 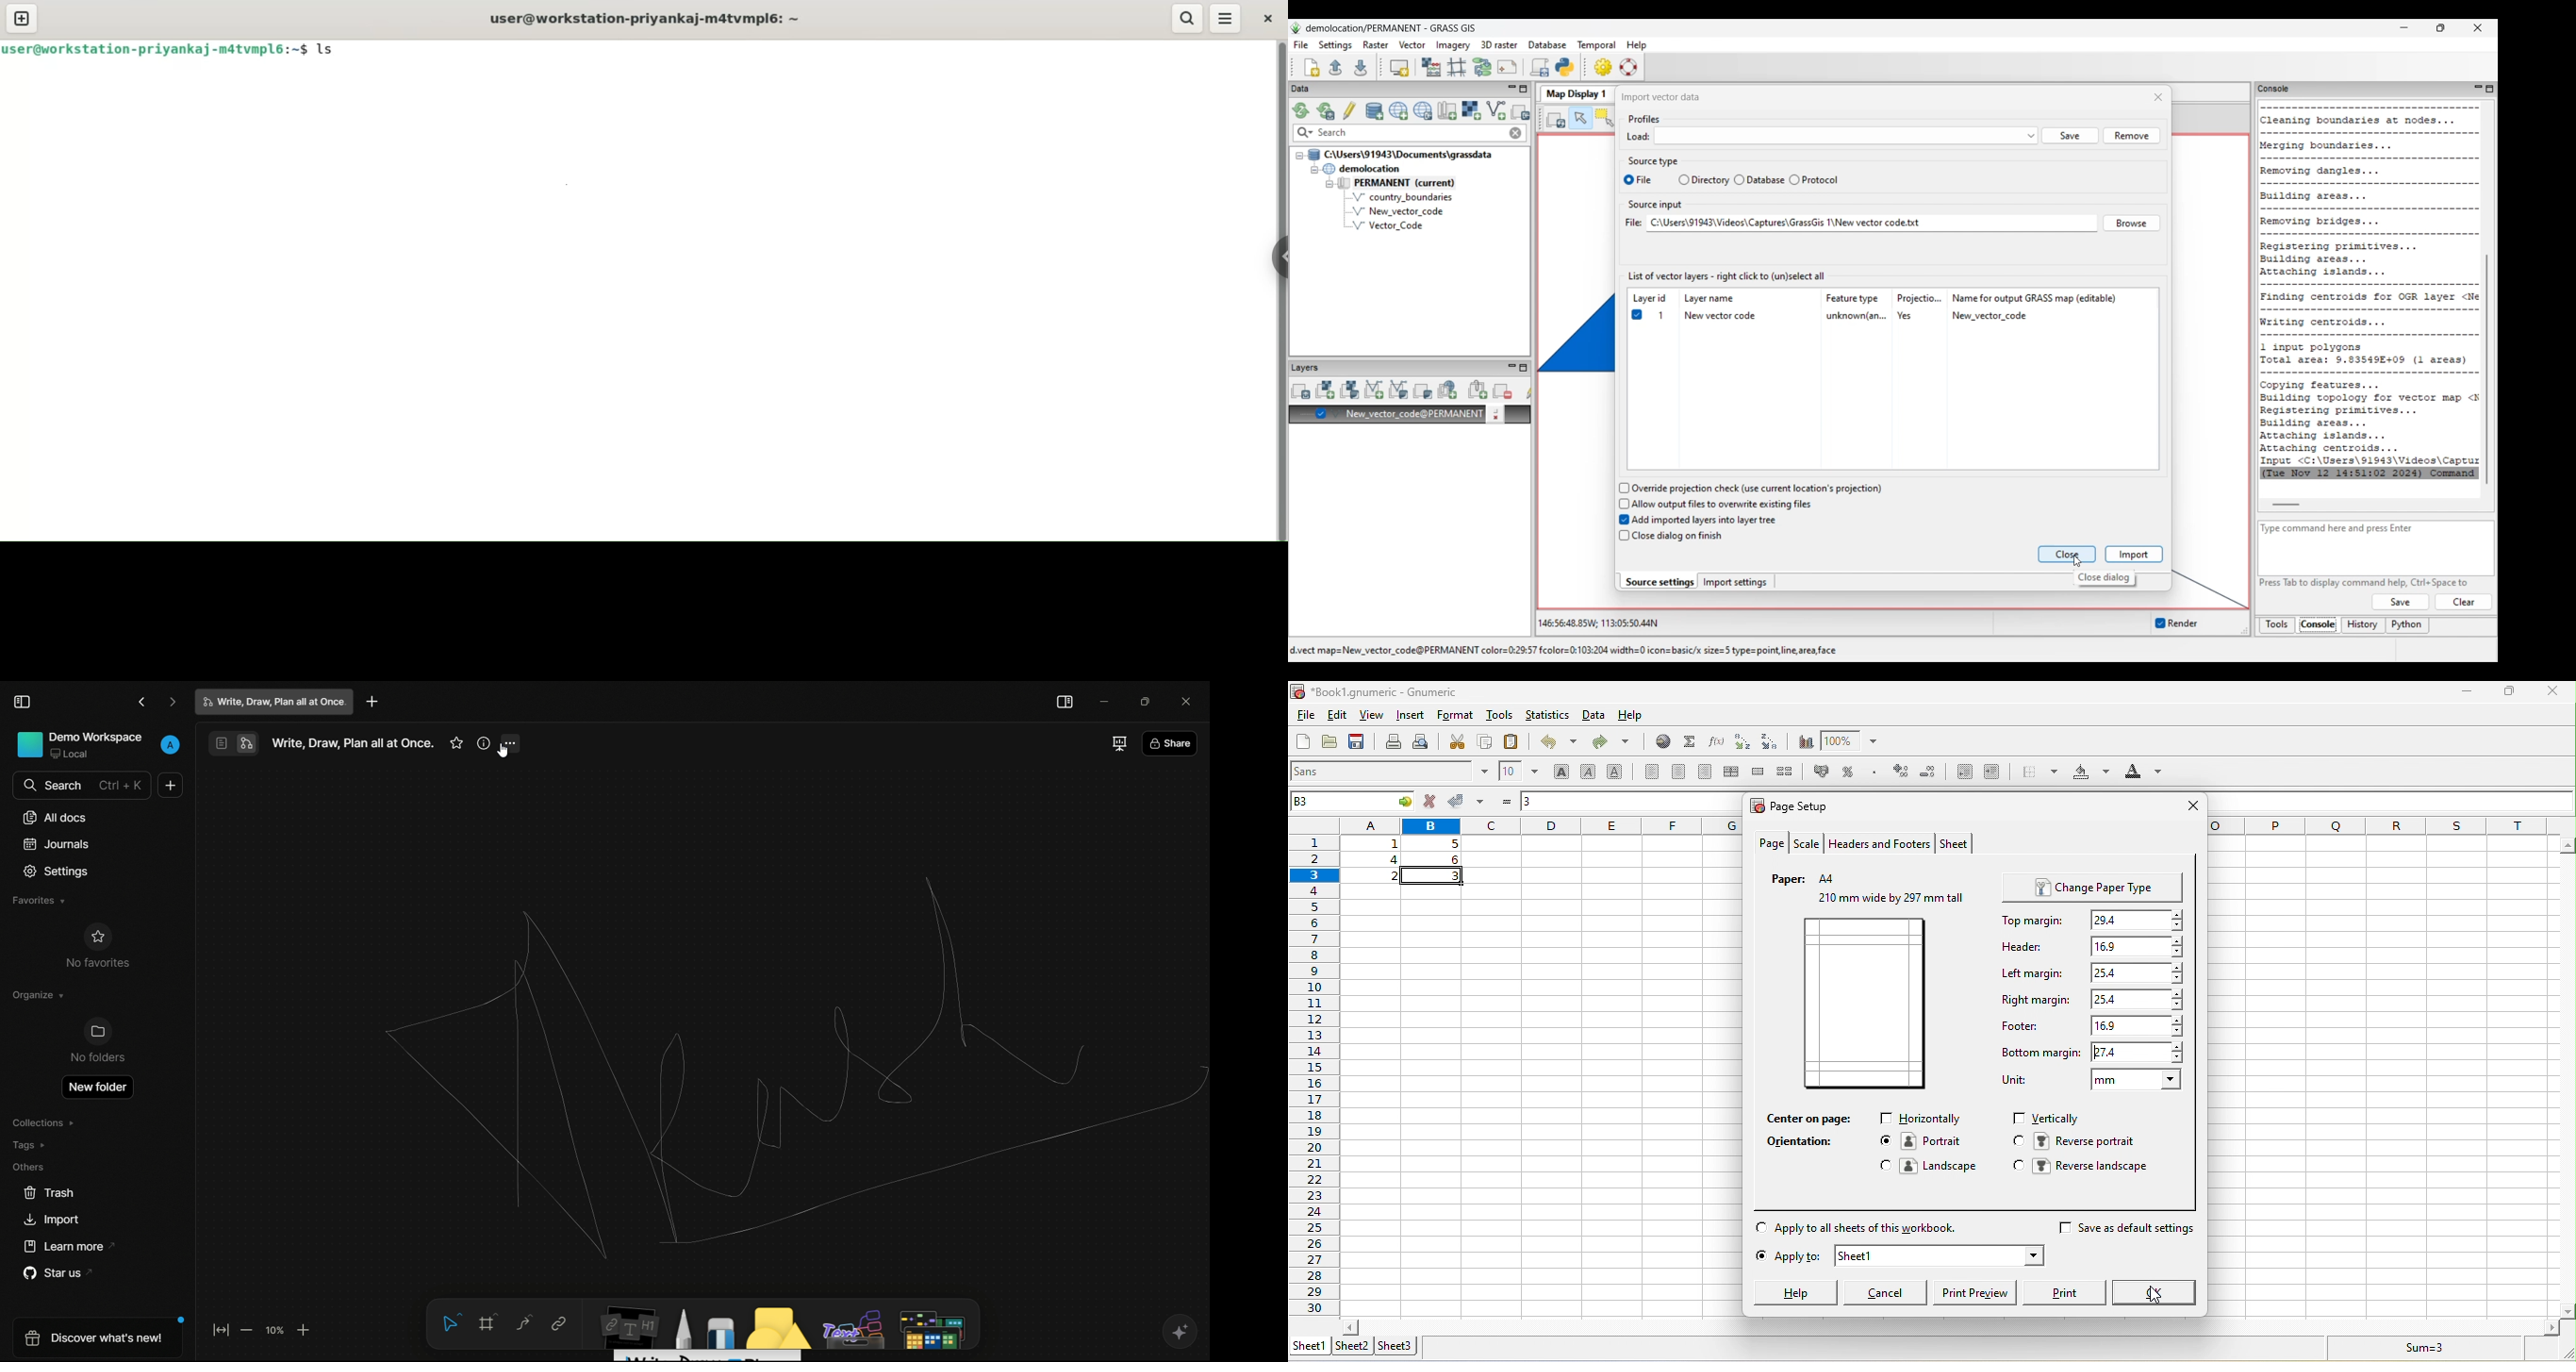 What do you see at coordinates (1743, 742) in the screenshot?
I see `sort the selected ascending order based` at bounding box center [1743, 742].